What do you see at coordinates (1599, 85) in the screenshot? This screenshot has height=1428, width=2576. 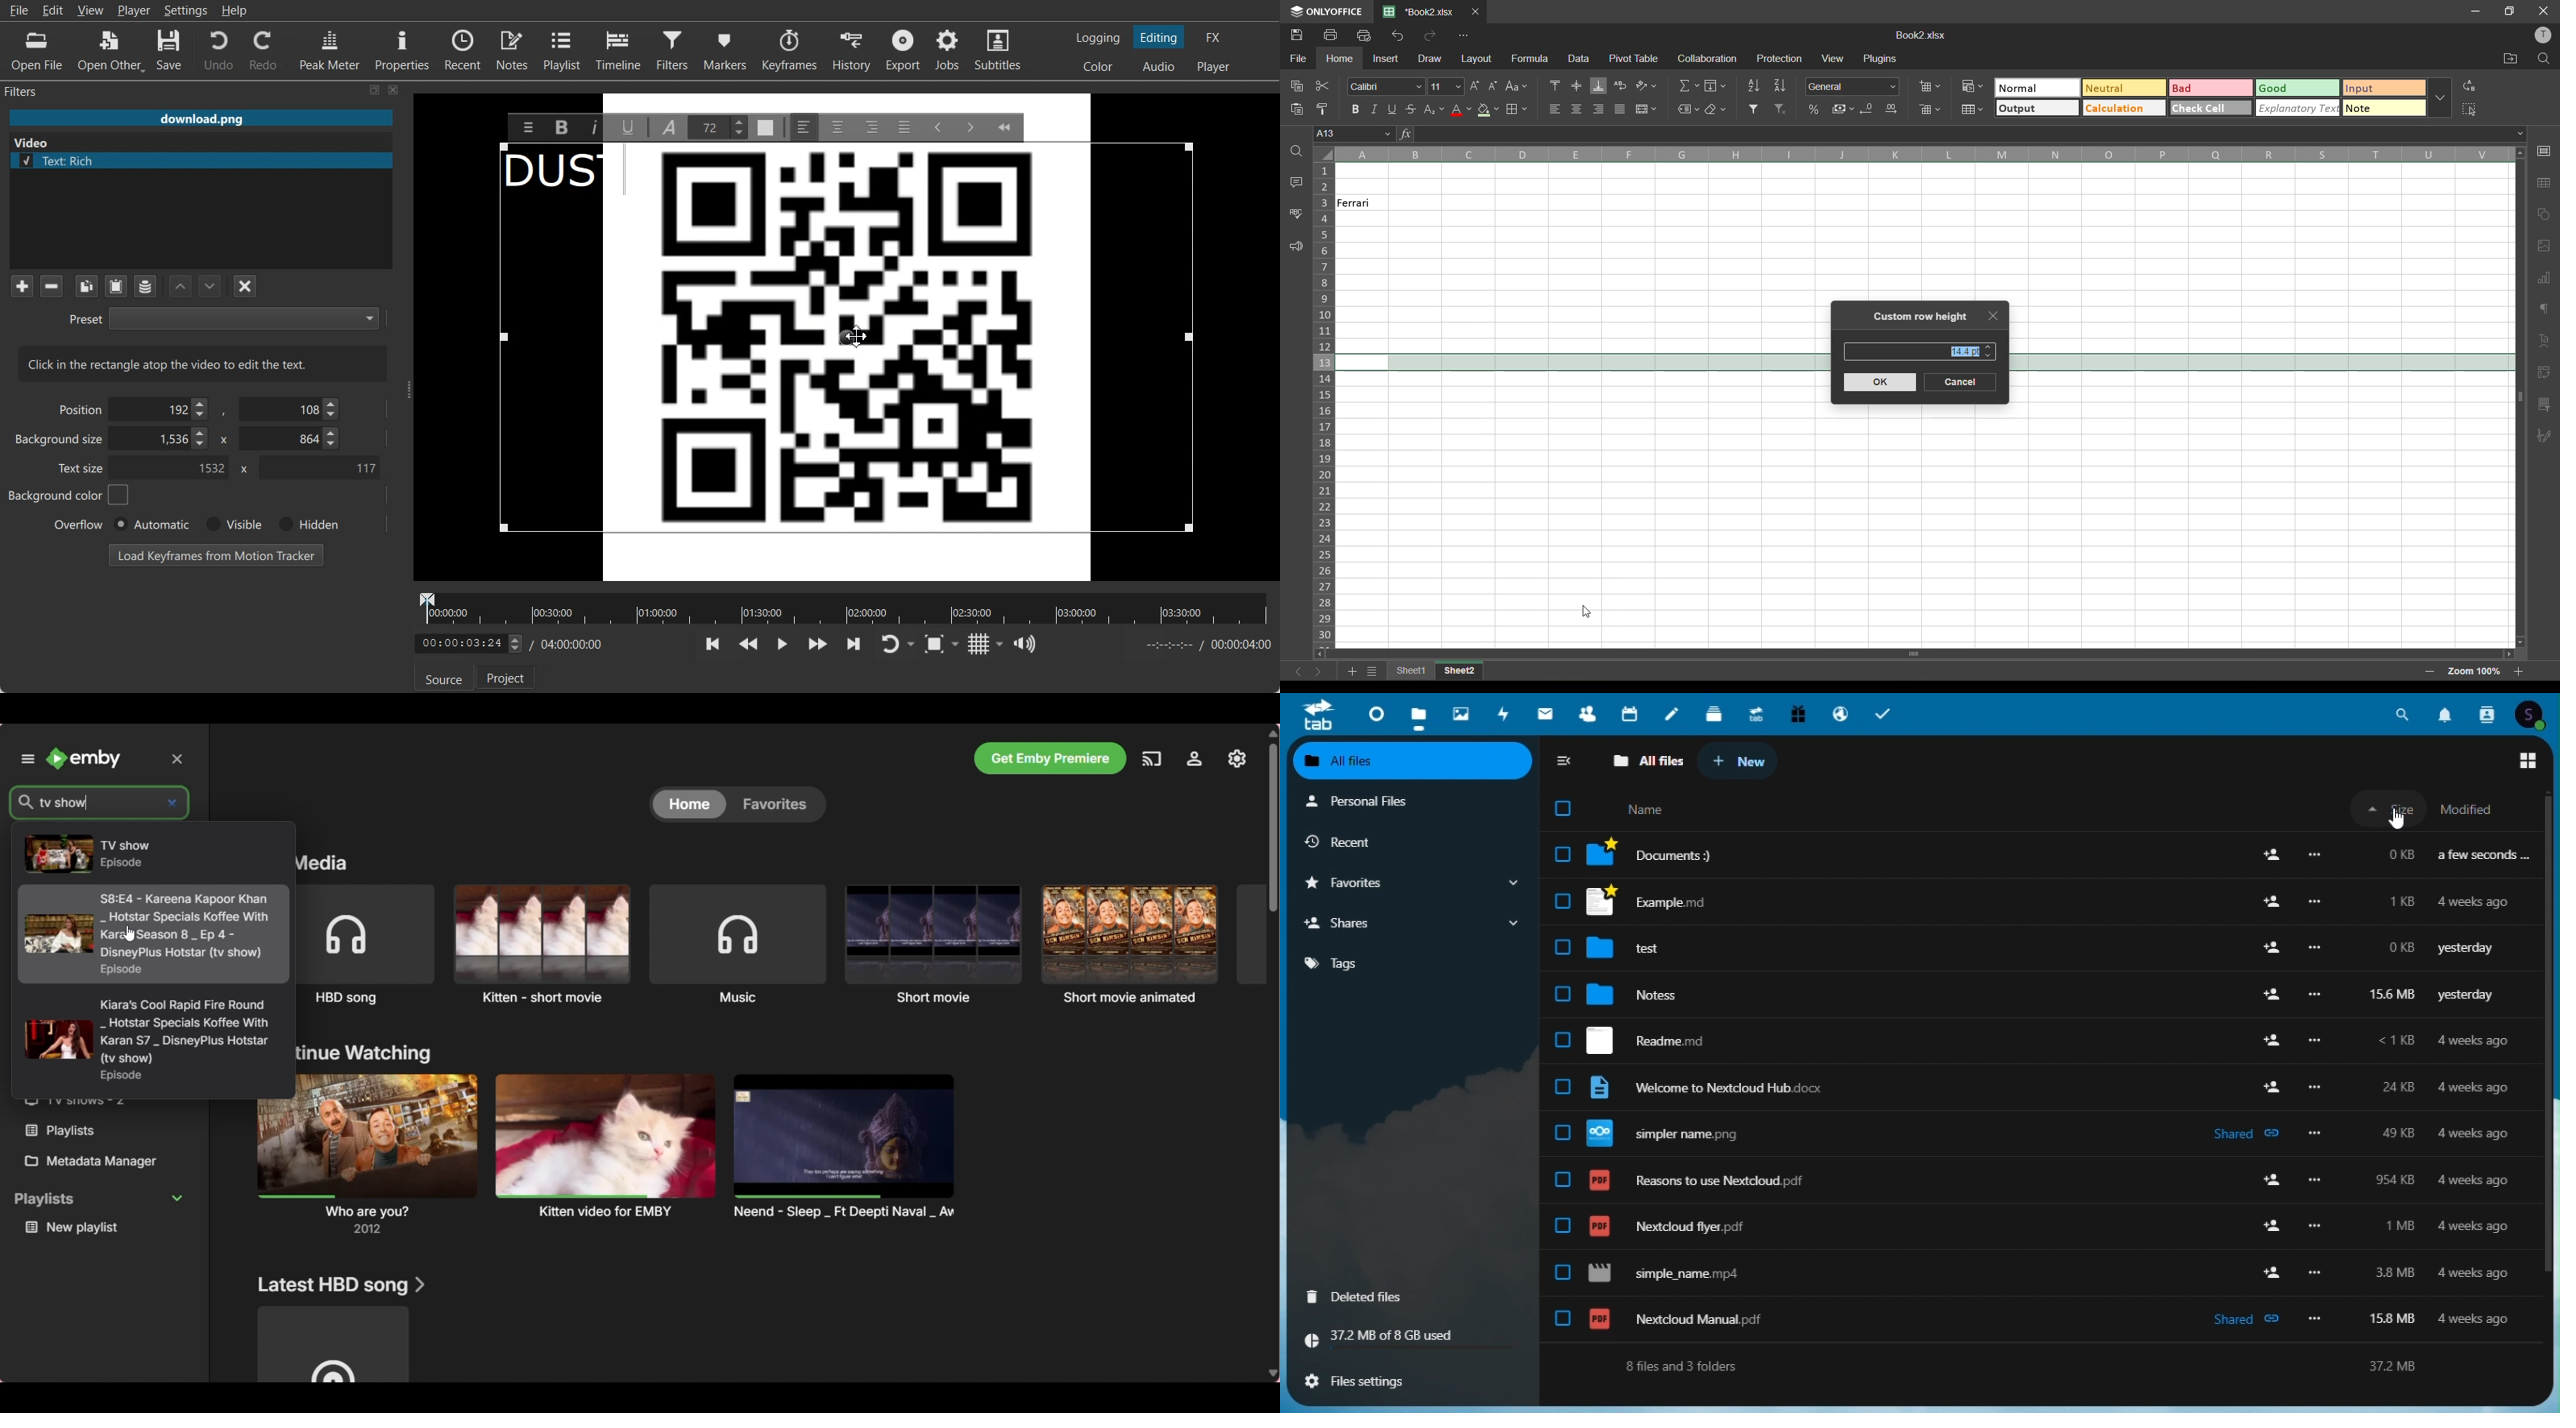 I see `align bottom` at bounding box center [1599, 85].